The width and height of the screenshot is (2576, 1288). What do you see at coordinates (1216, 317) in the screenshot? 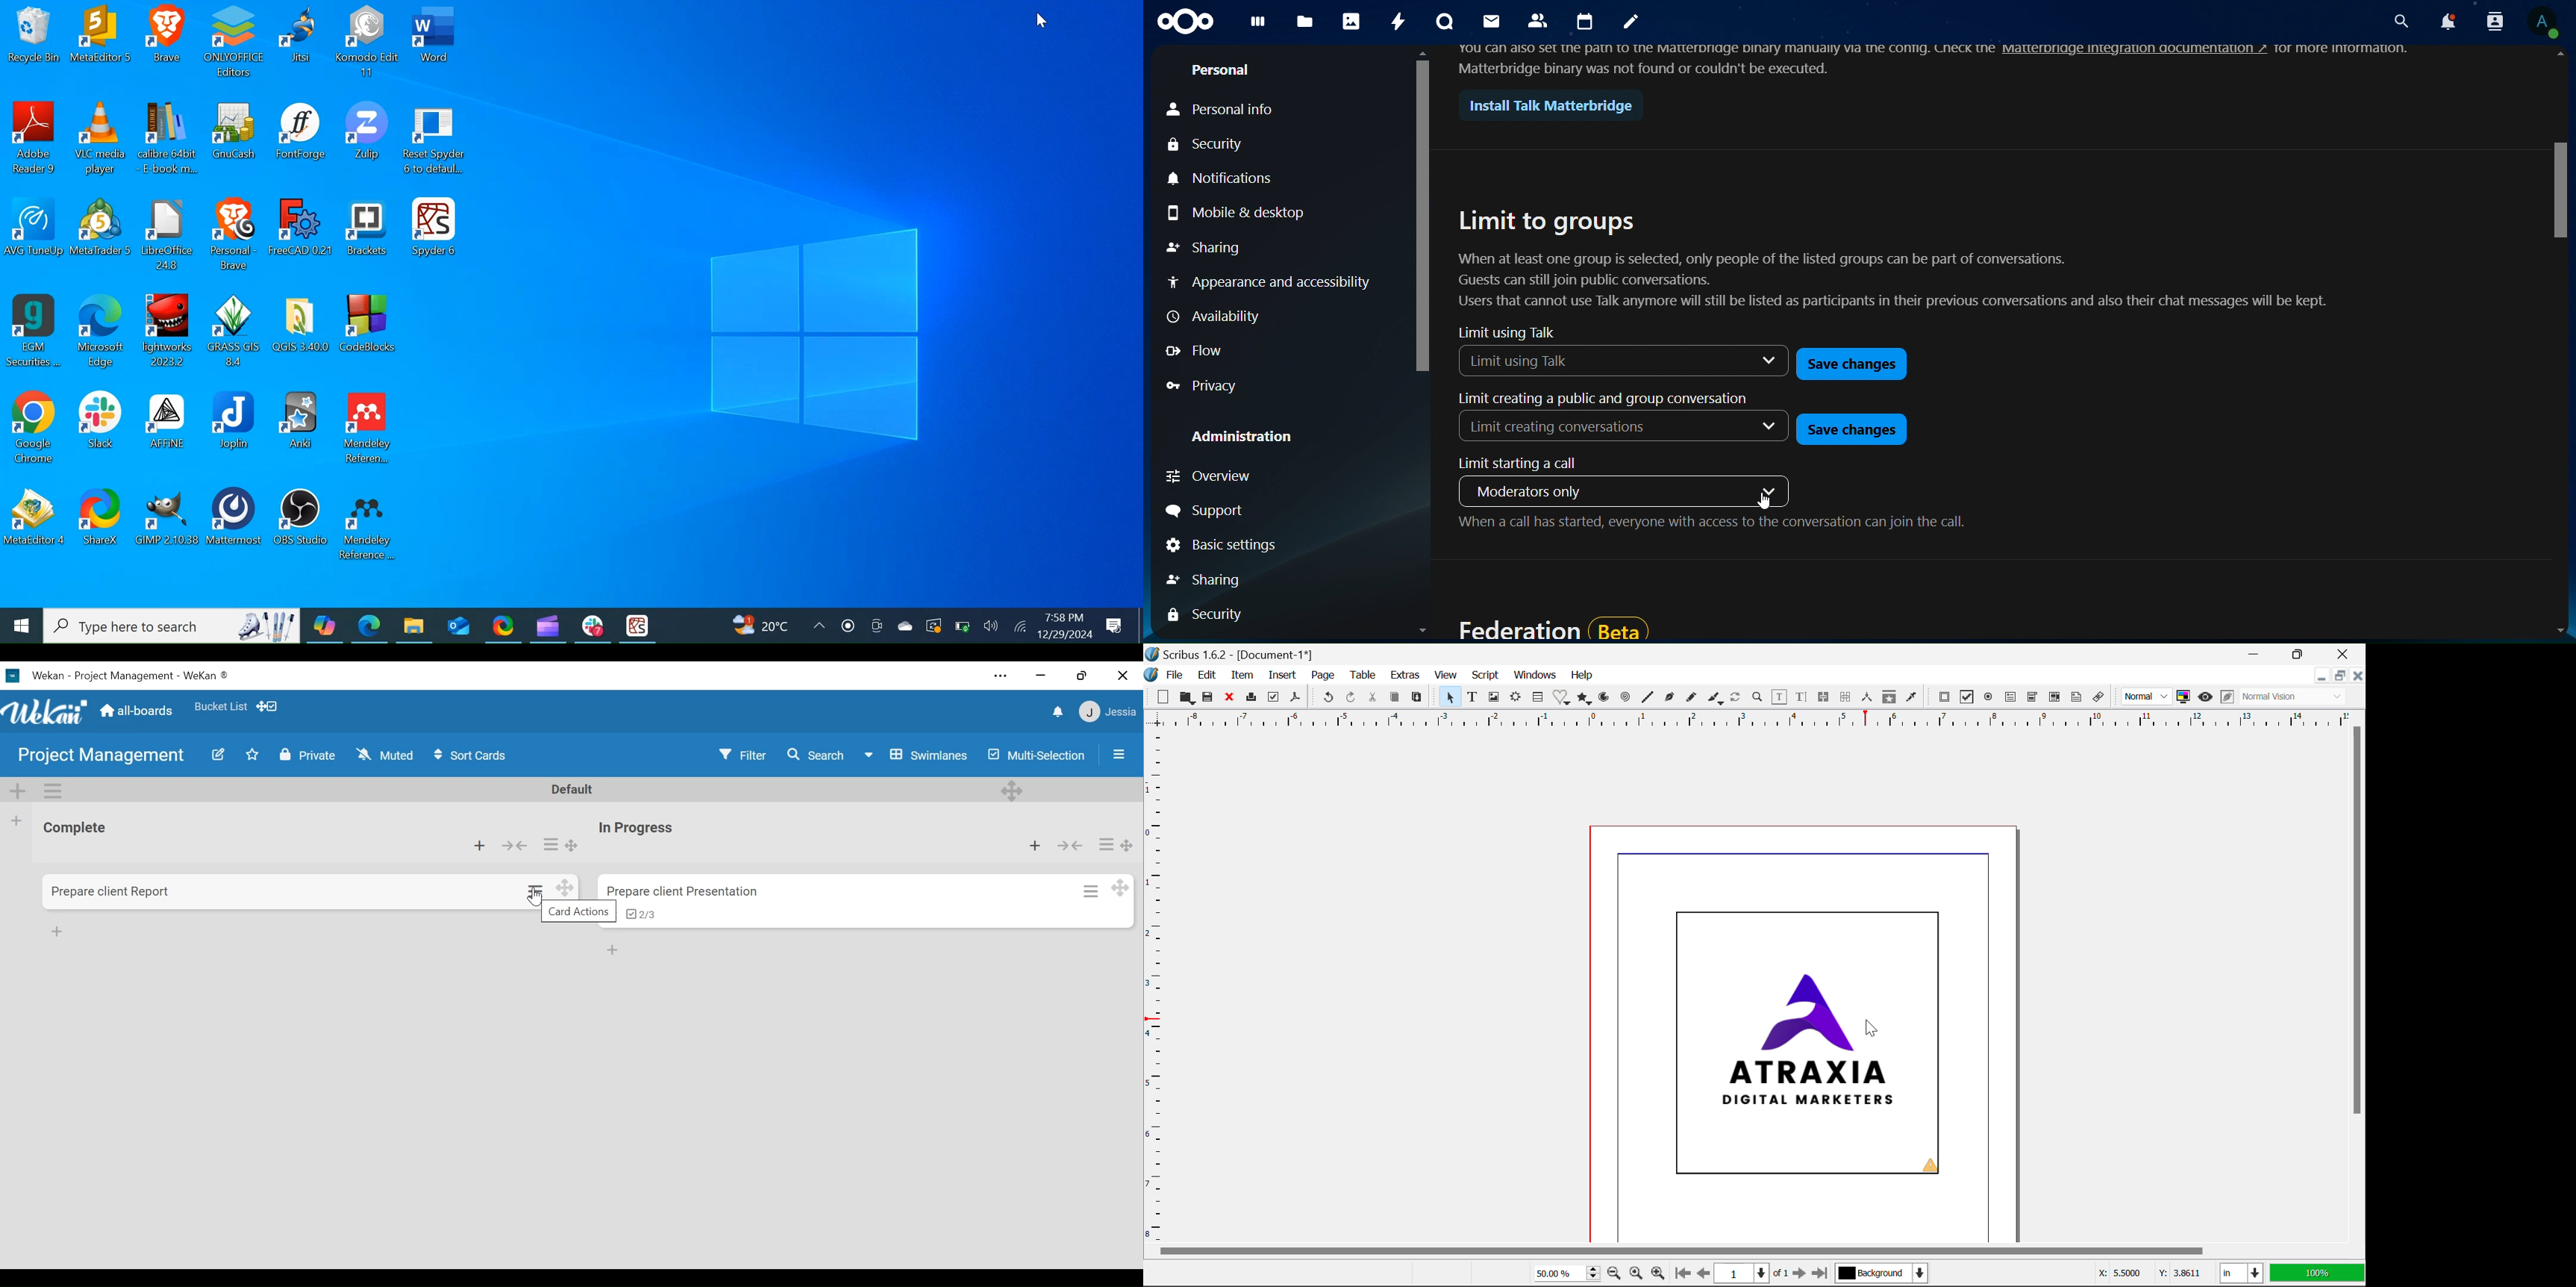
I see `availability` at bounding box center [1216, 317].